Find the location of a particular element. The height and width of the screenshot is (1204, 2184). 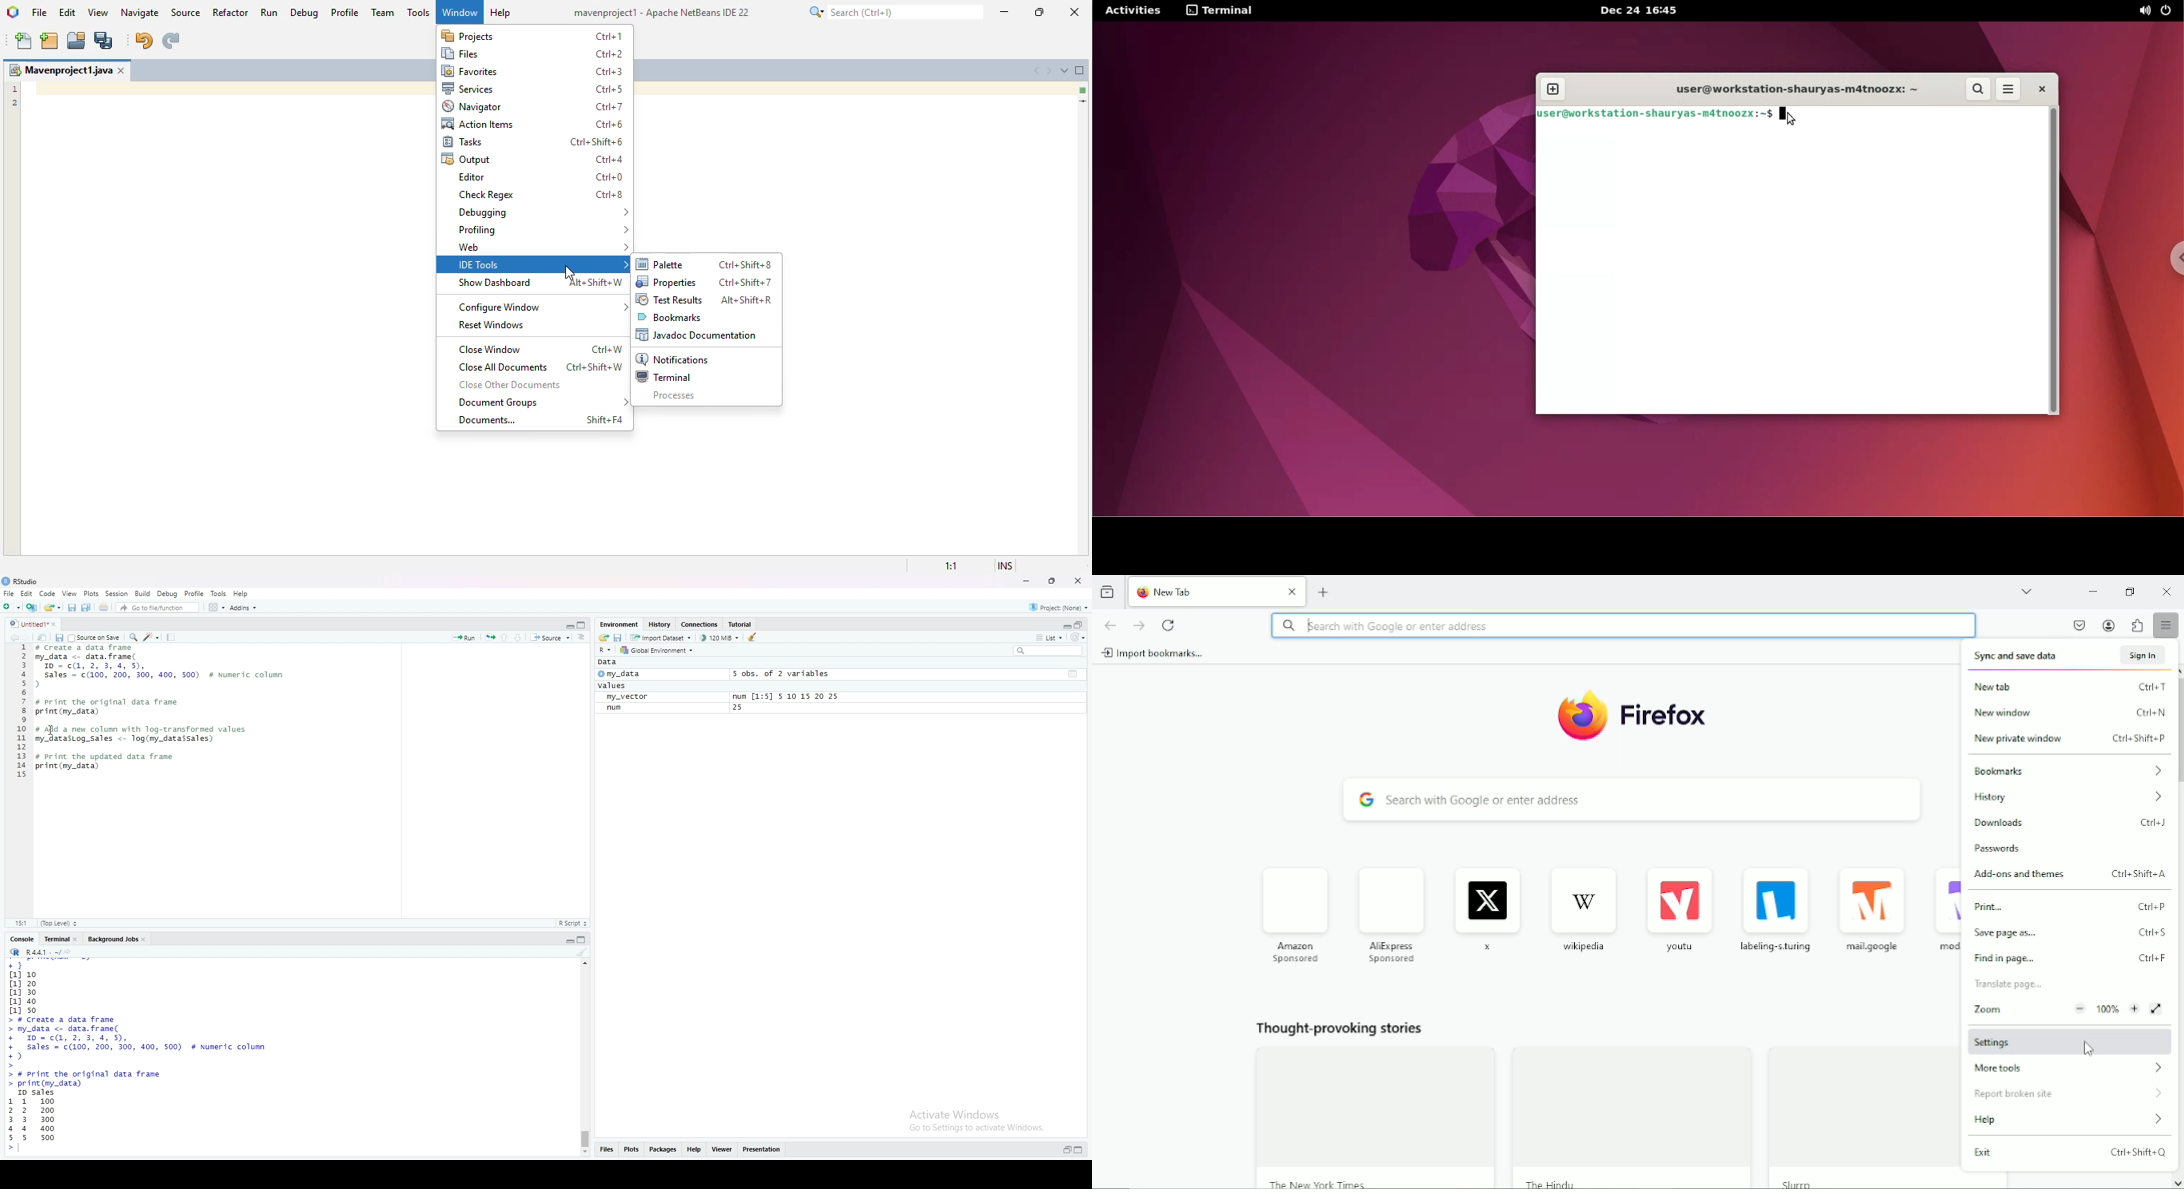

values is located at coordinates (612, 686).